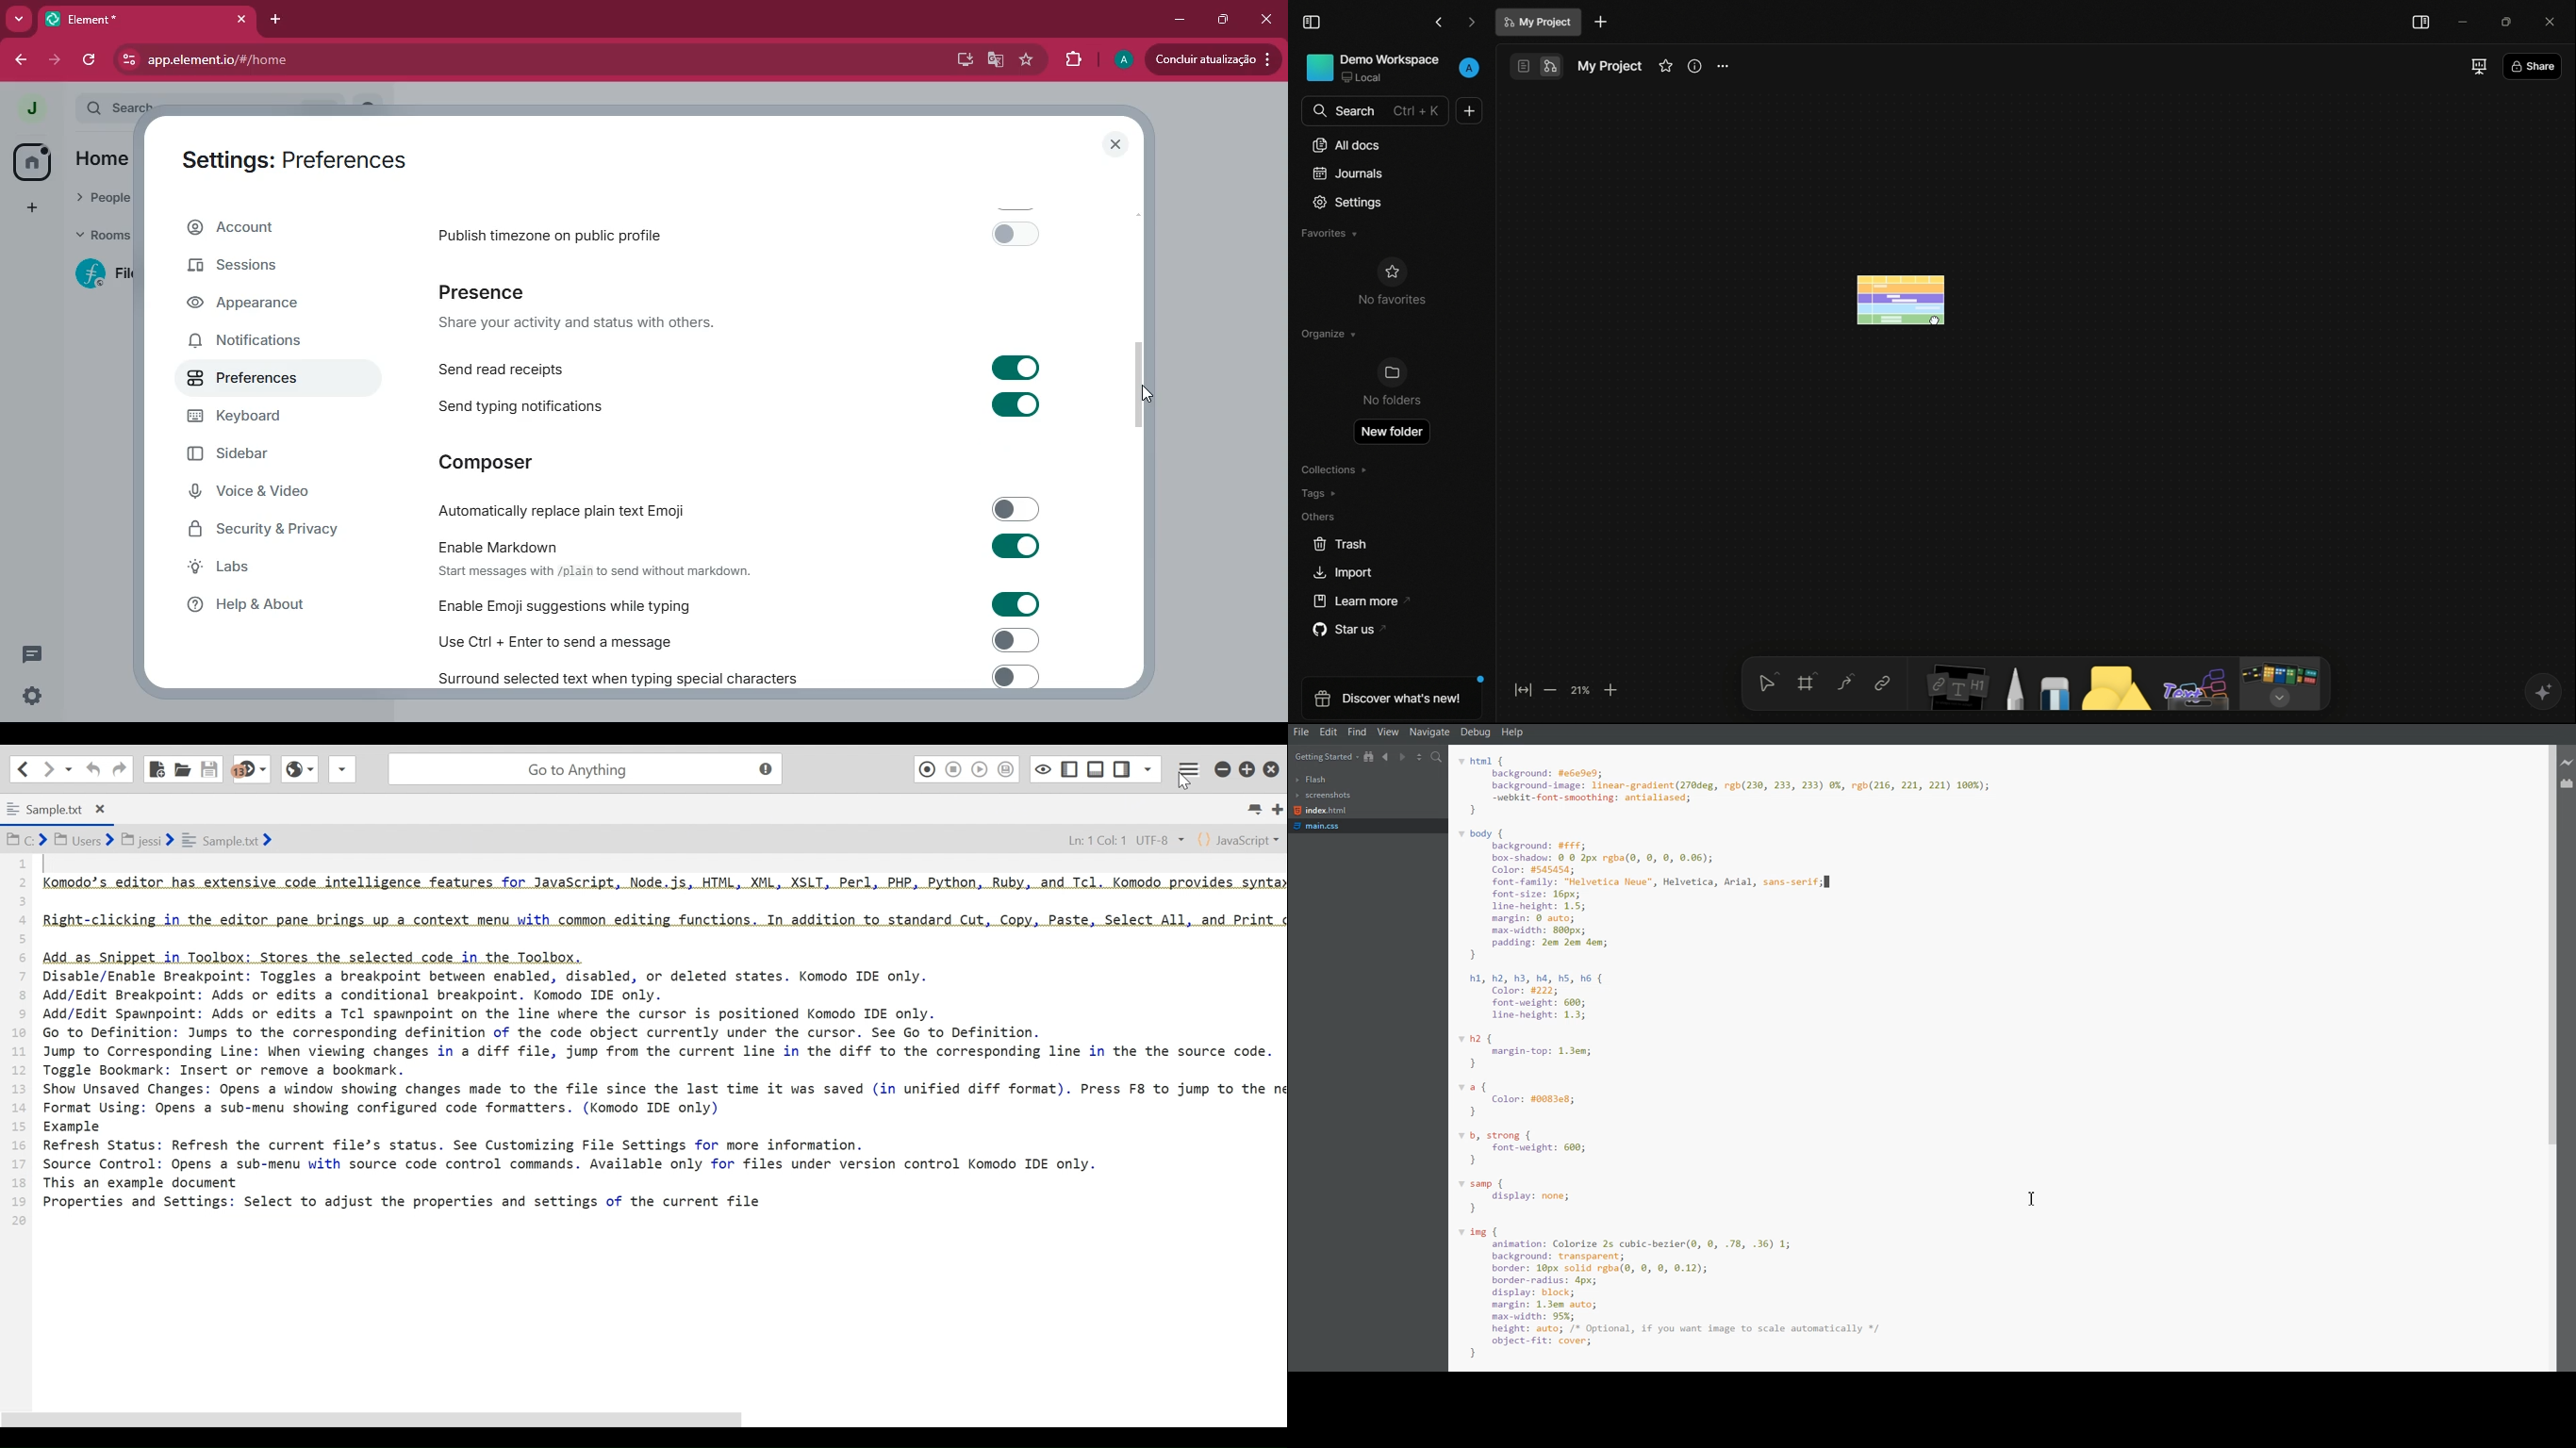 This screenshot has width=2576, height=1456. I want to click on surrond selected, so click(735, 676).